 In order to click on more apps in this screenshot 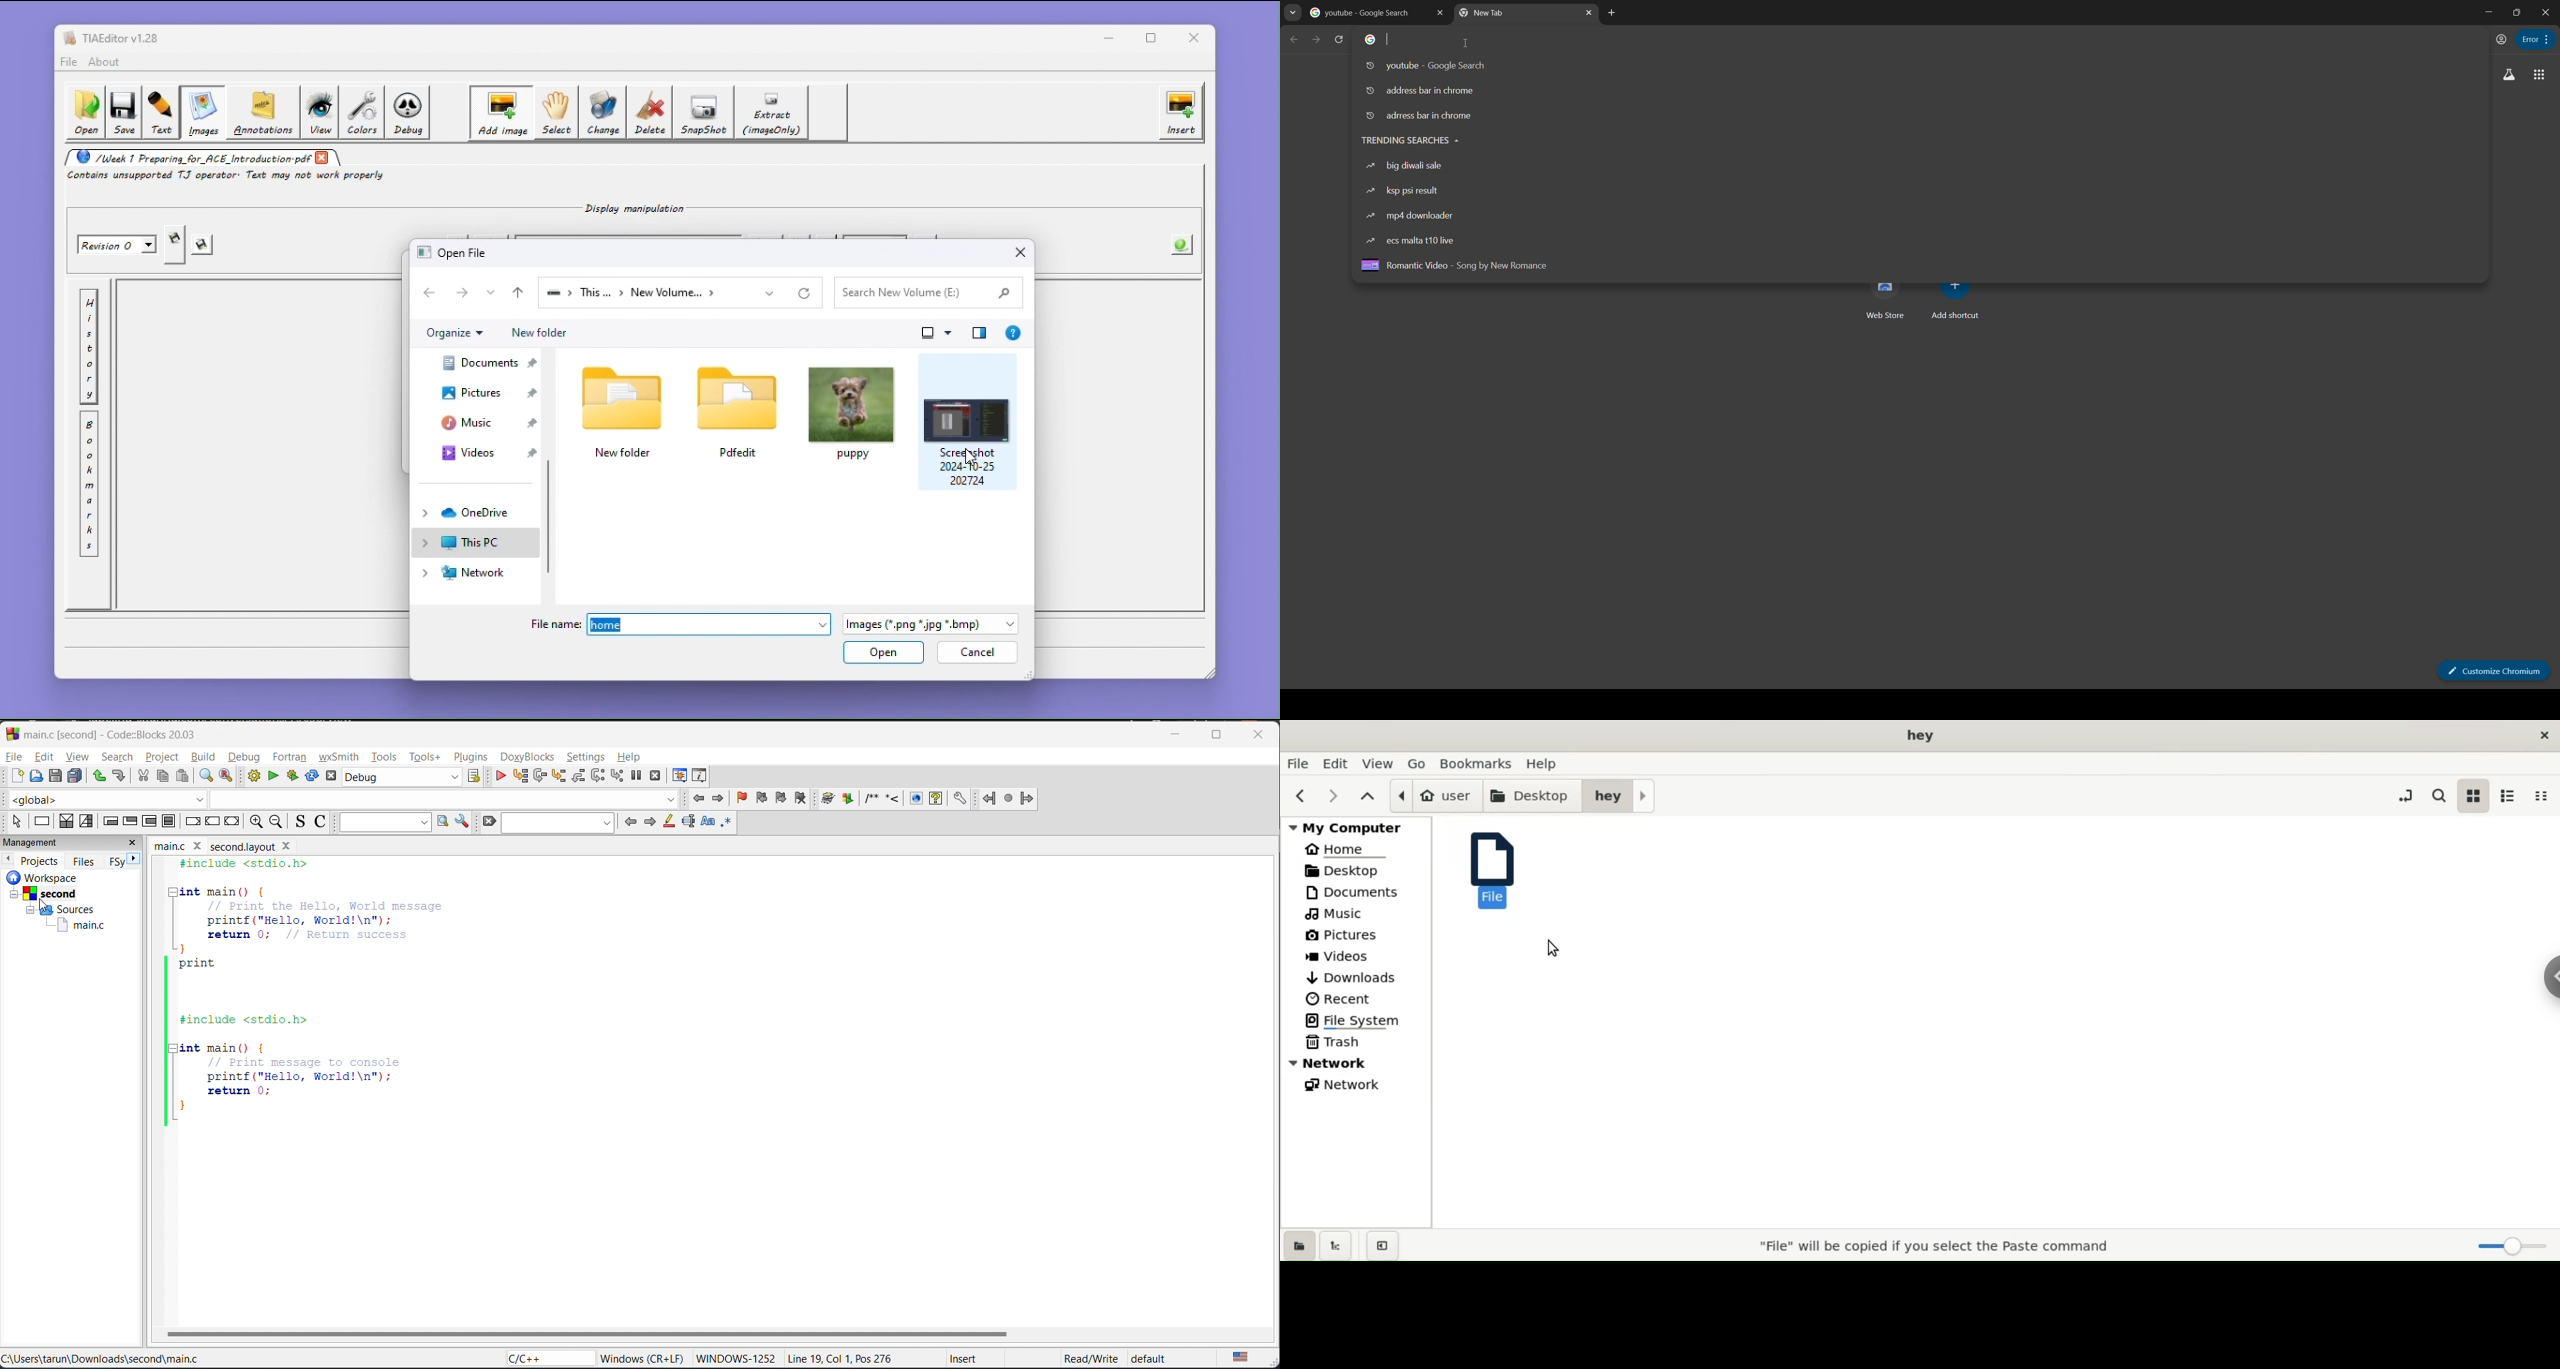, I will do `click(2537, 76)`.